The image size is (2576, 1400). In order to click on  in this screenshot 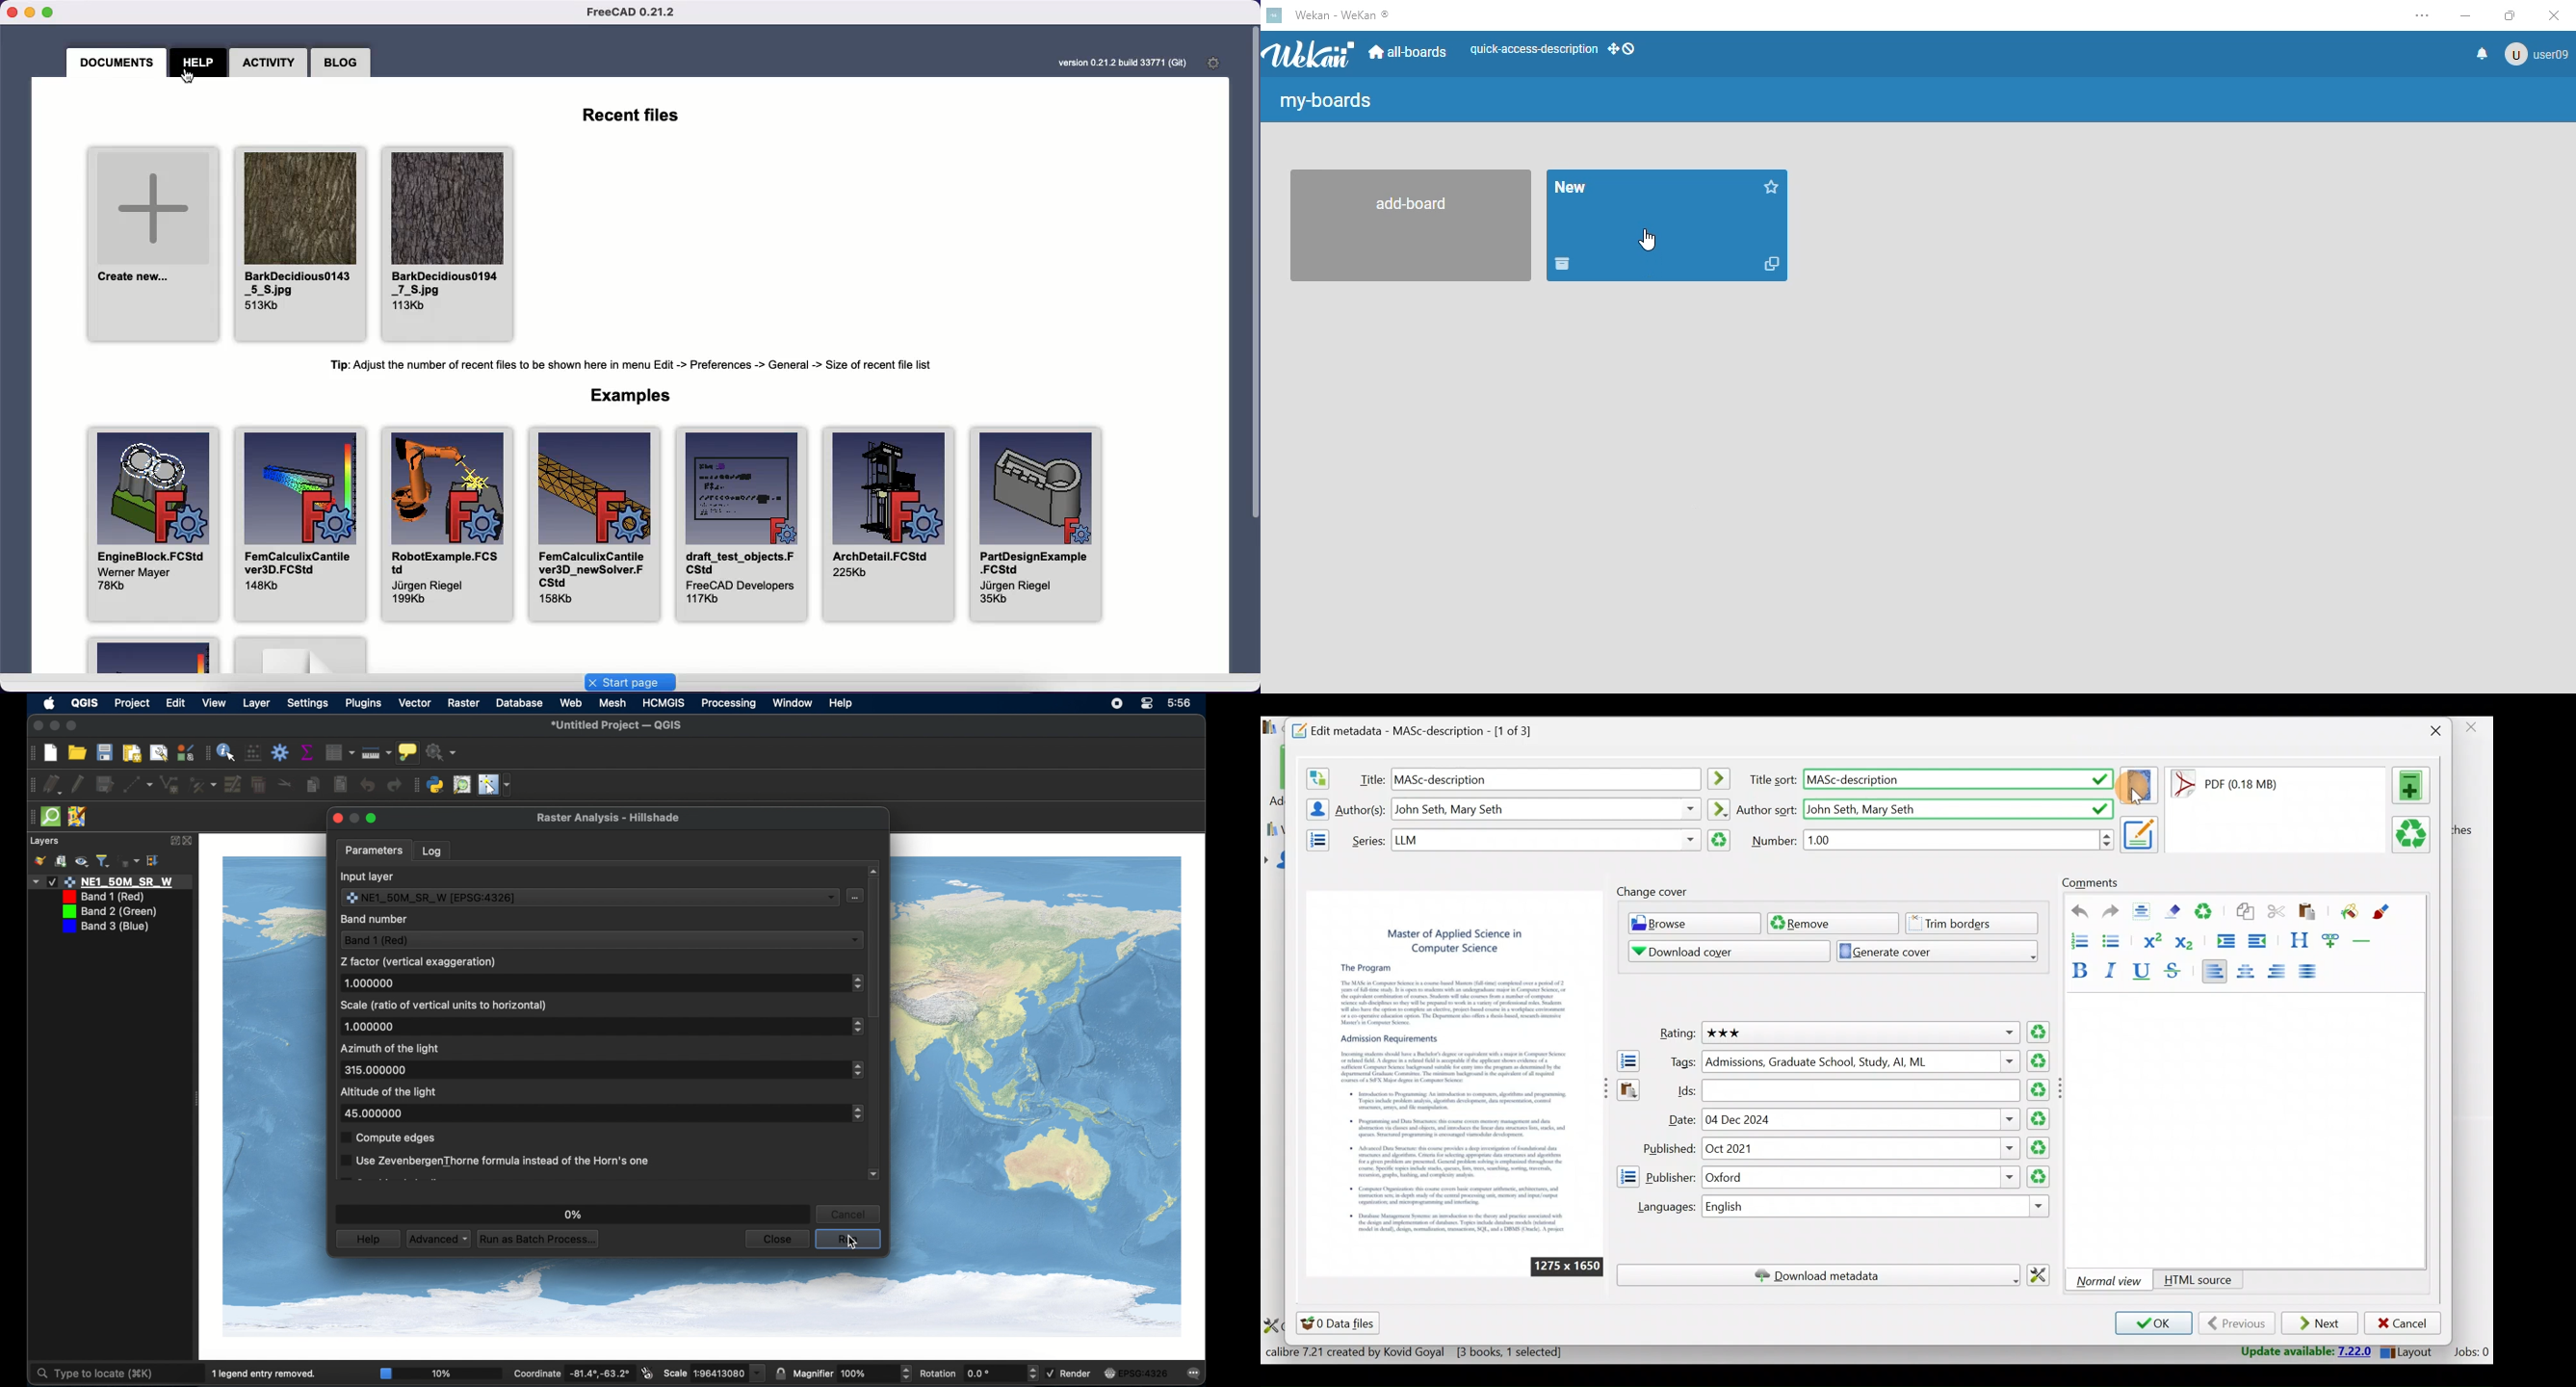, I will do `click(1958, 780)`.